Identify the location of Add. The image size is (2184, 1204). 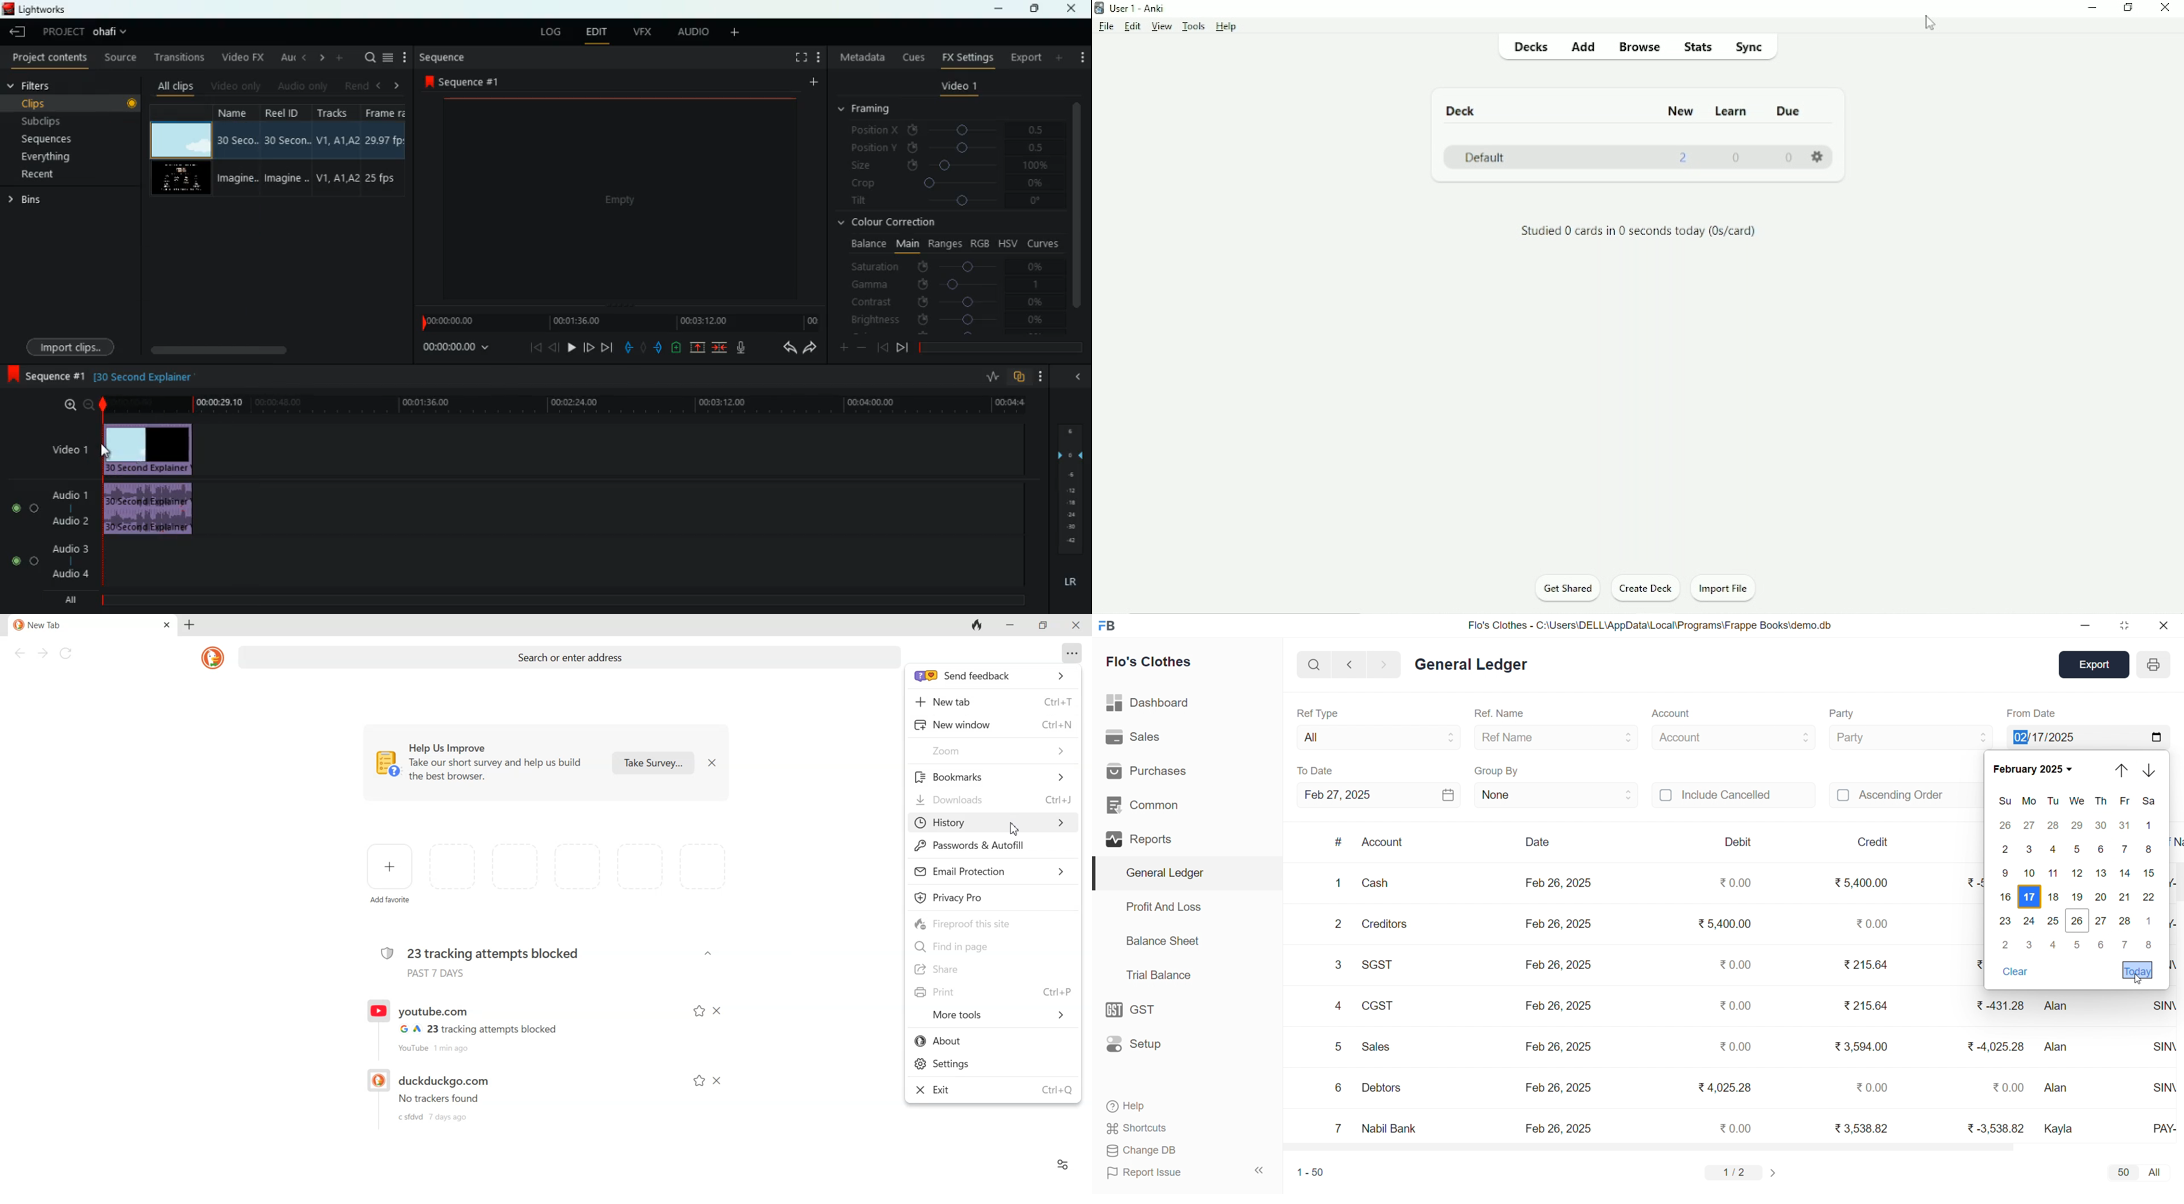
(1585, 48).